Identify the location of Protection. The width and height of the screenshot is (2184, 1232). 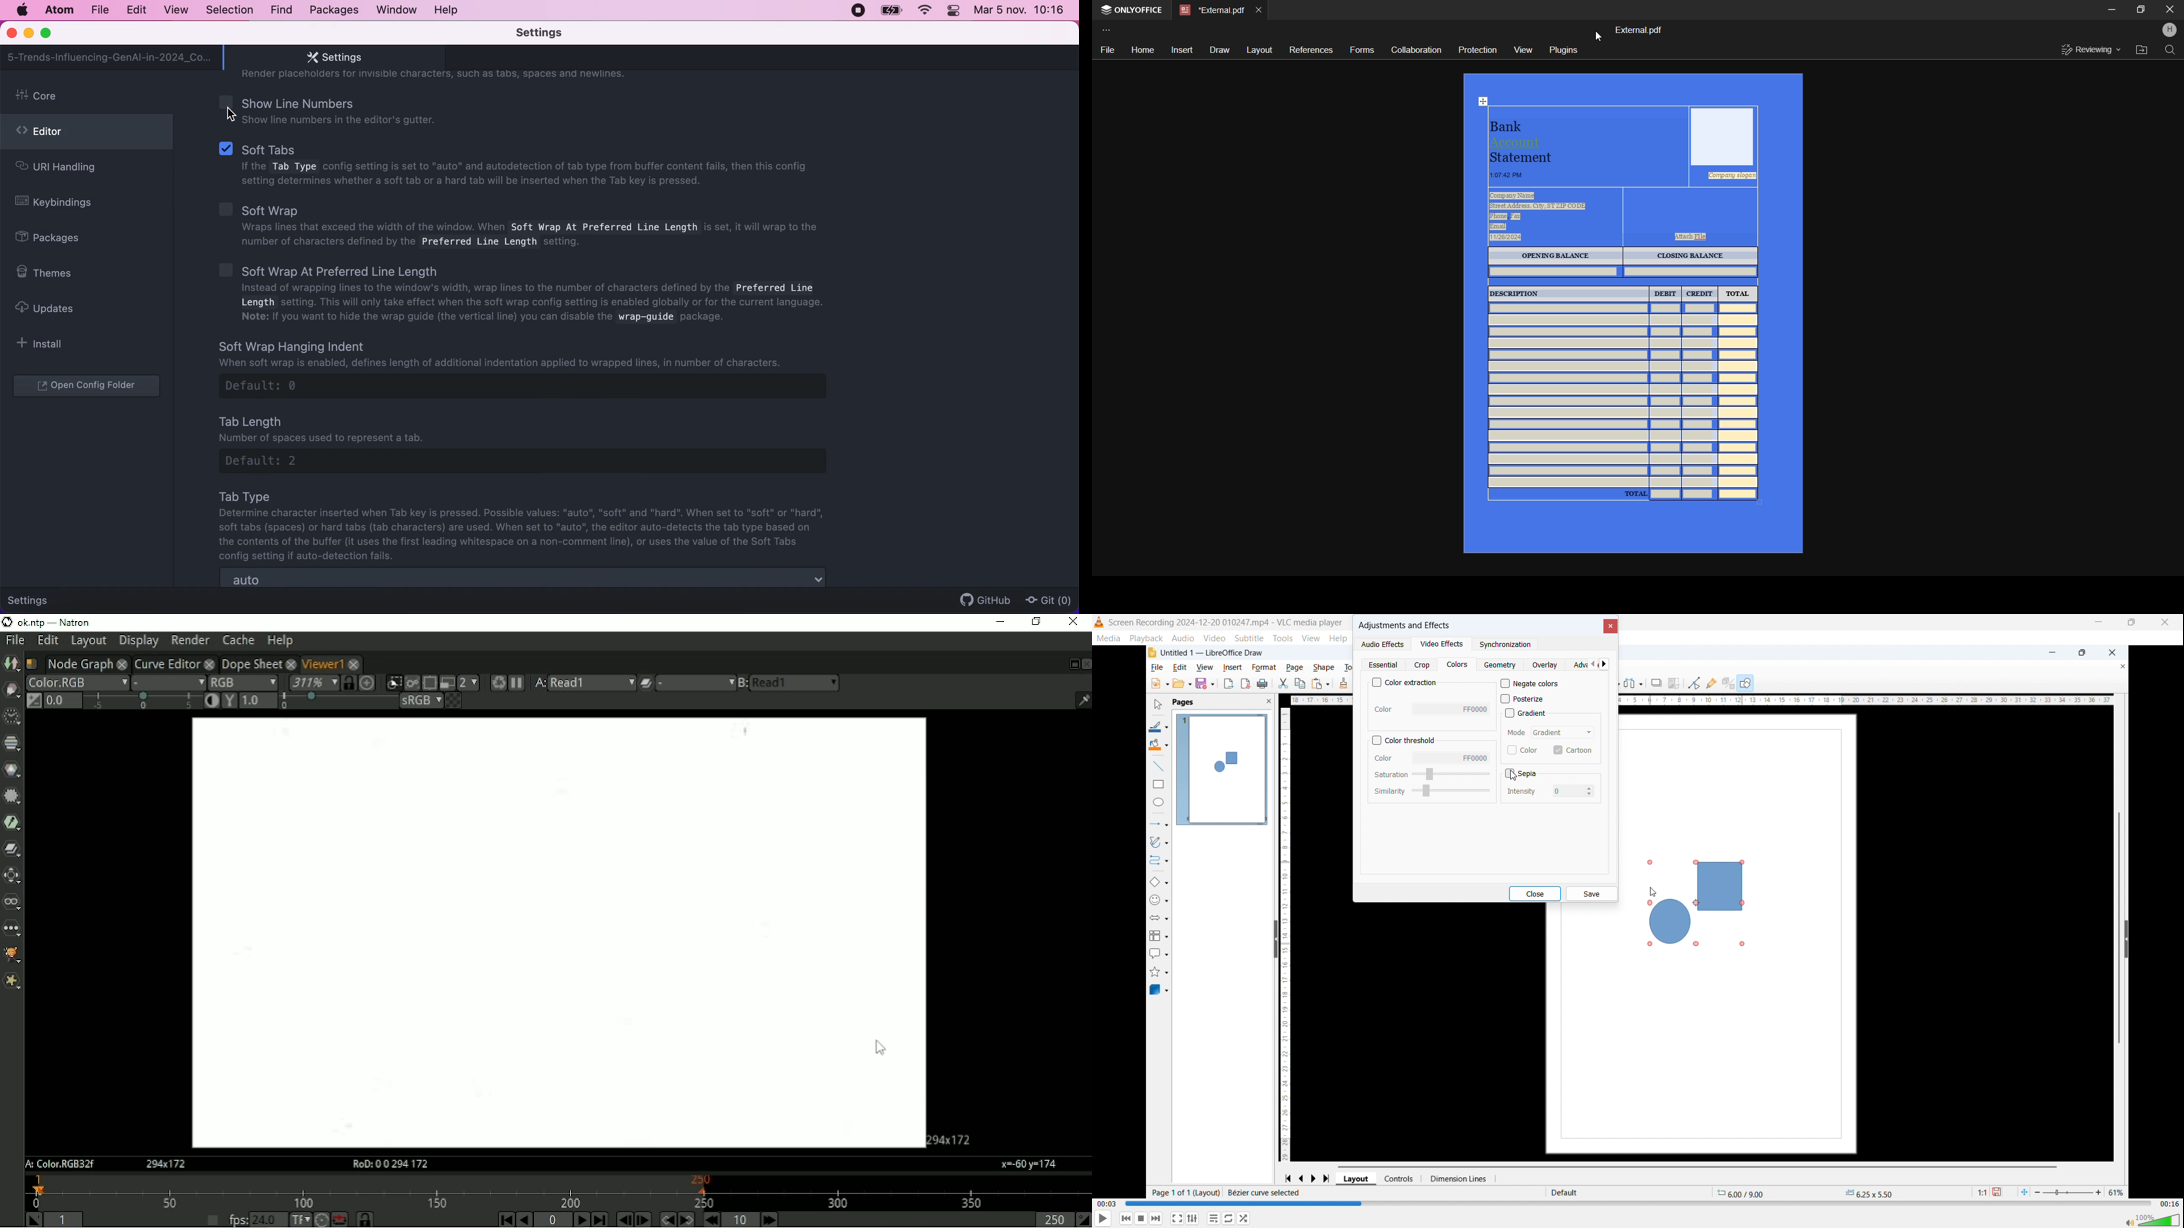
(1475, 49).